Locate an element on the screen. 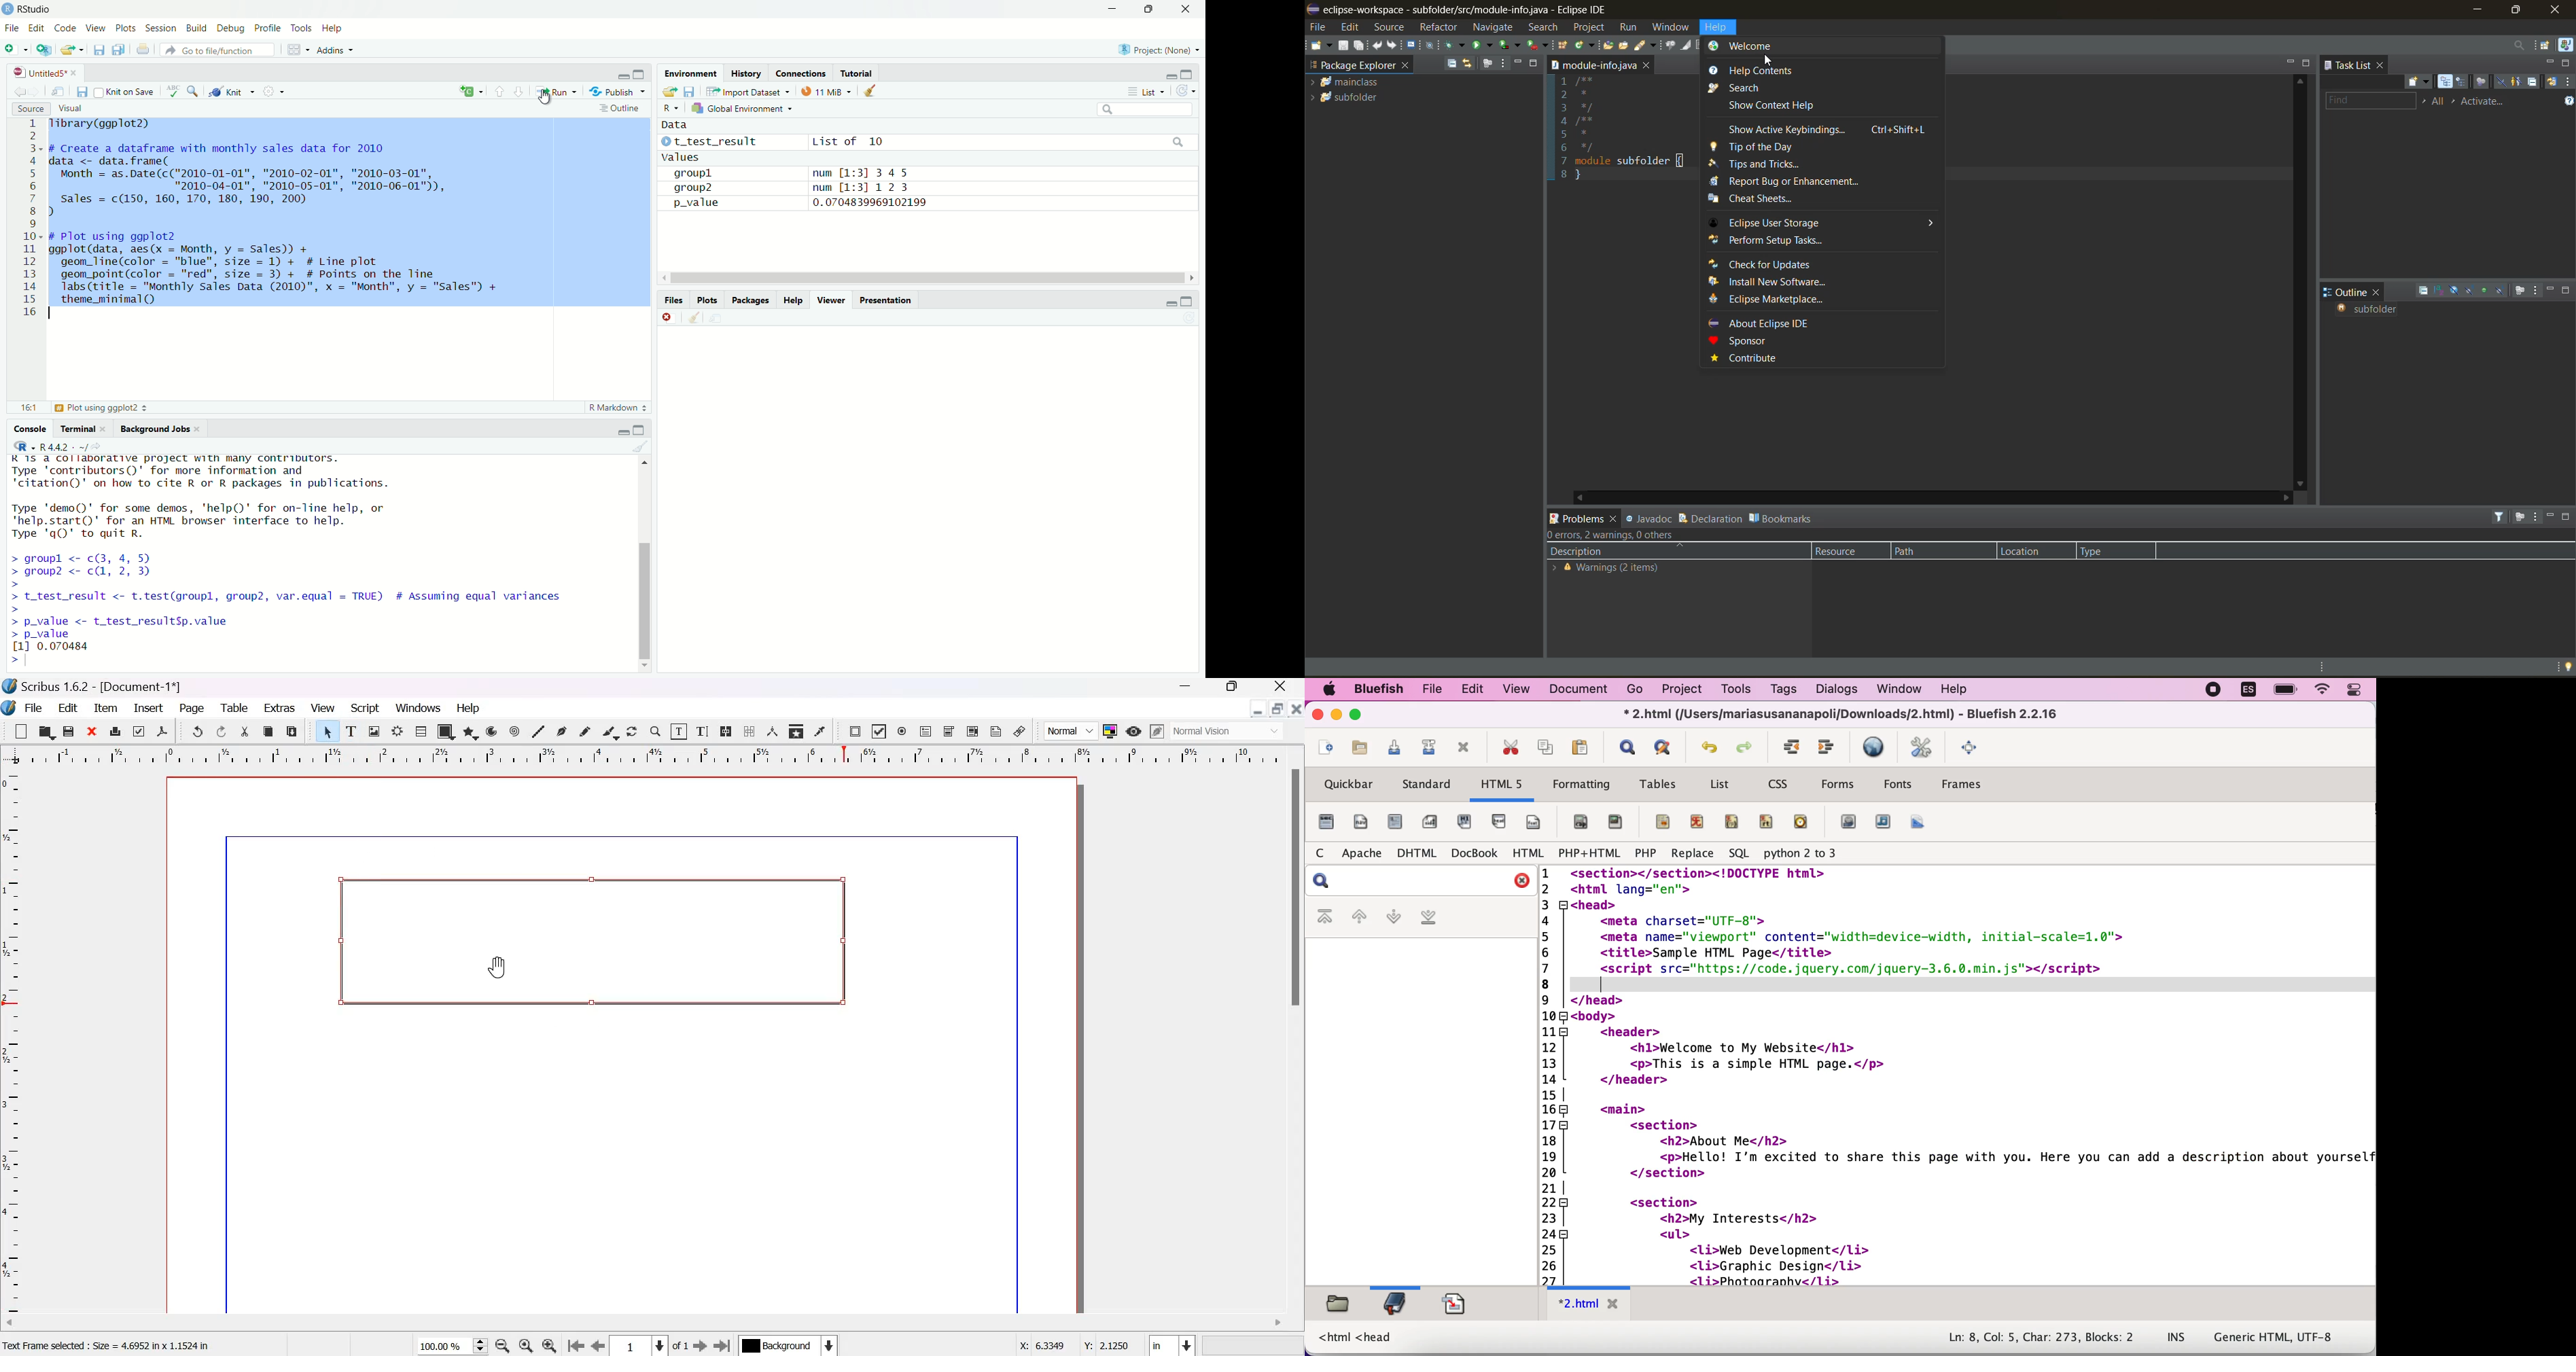 Image resolution: width=2576 pixels, height=1372 pixels. description is located at coordinates (1584, 553).